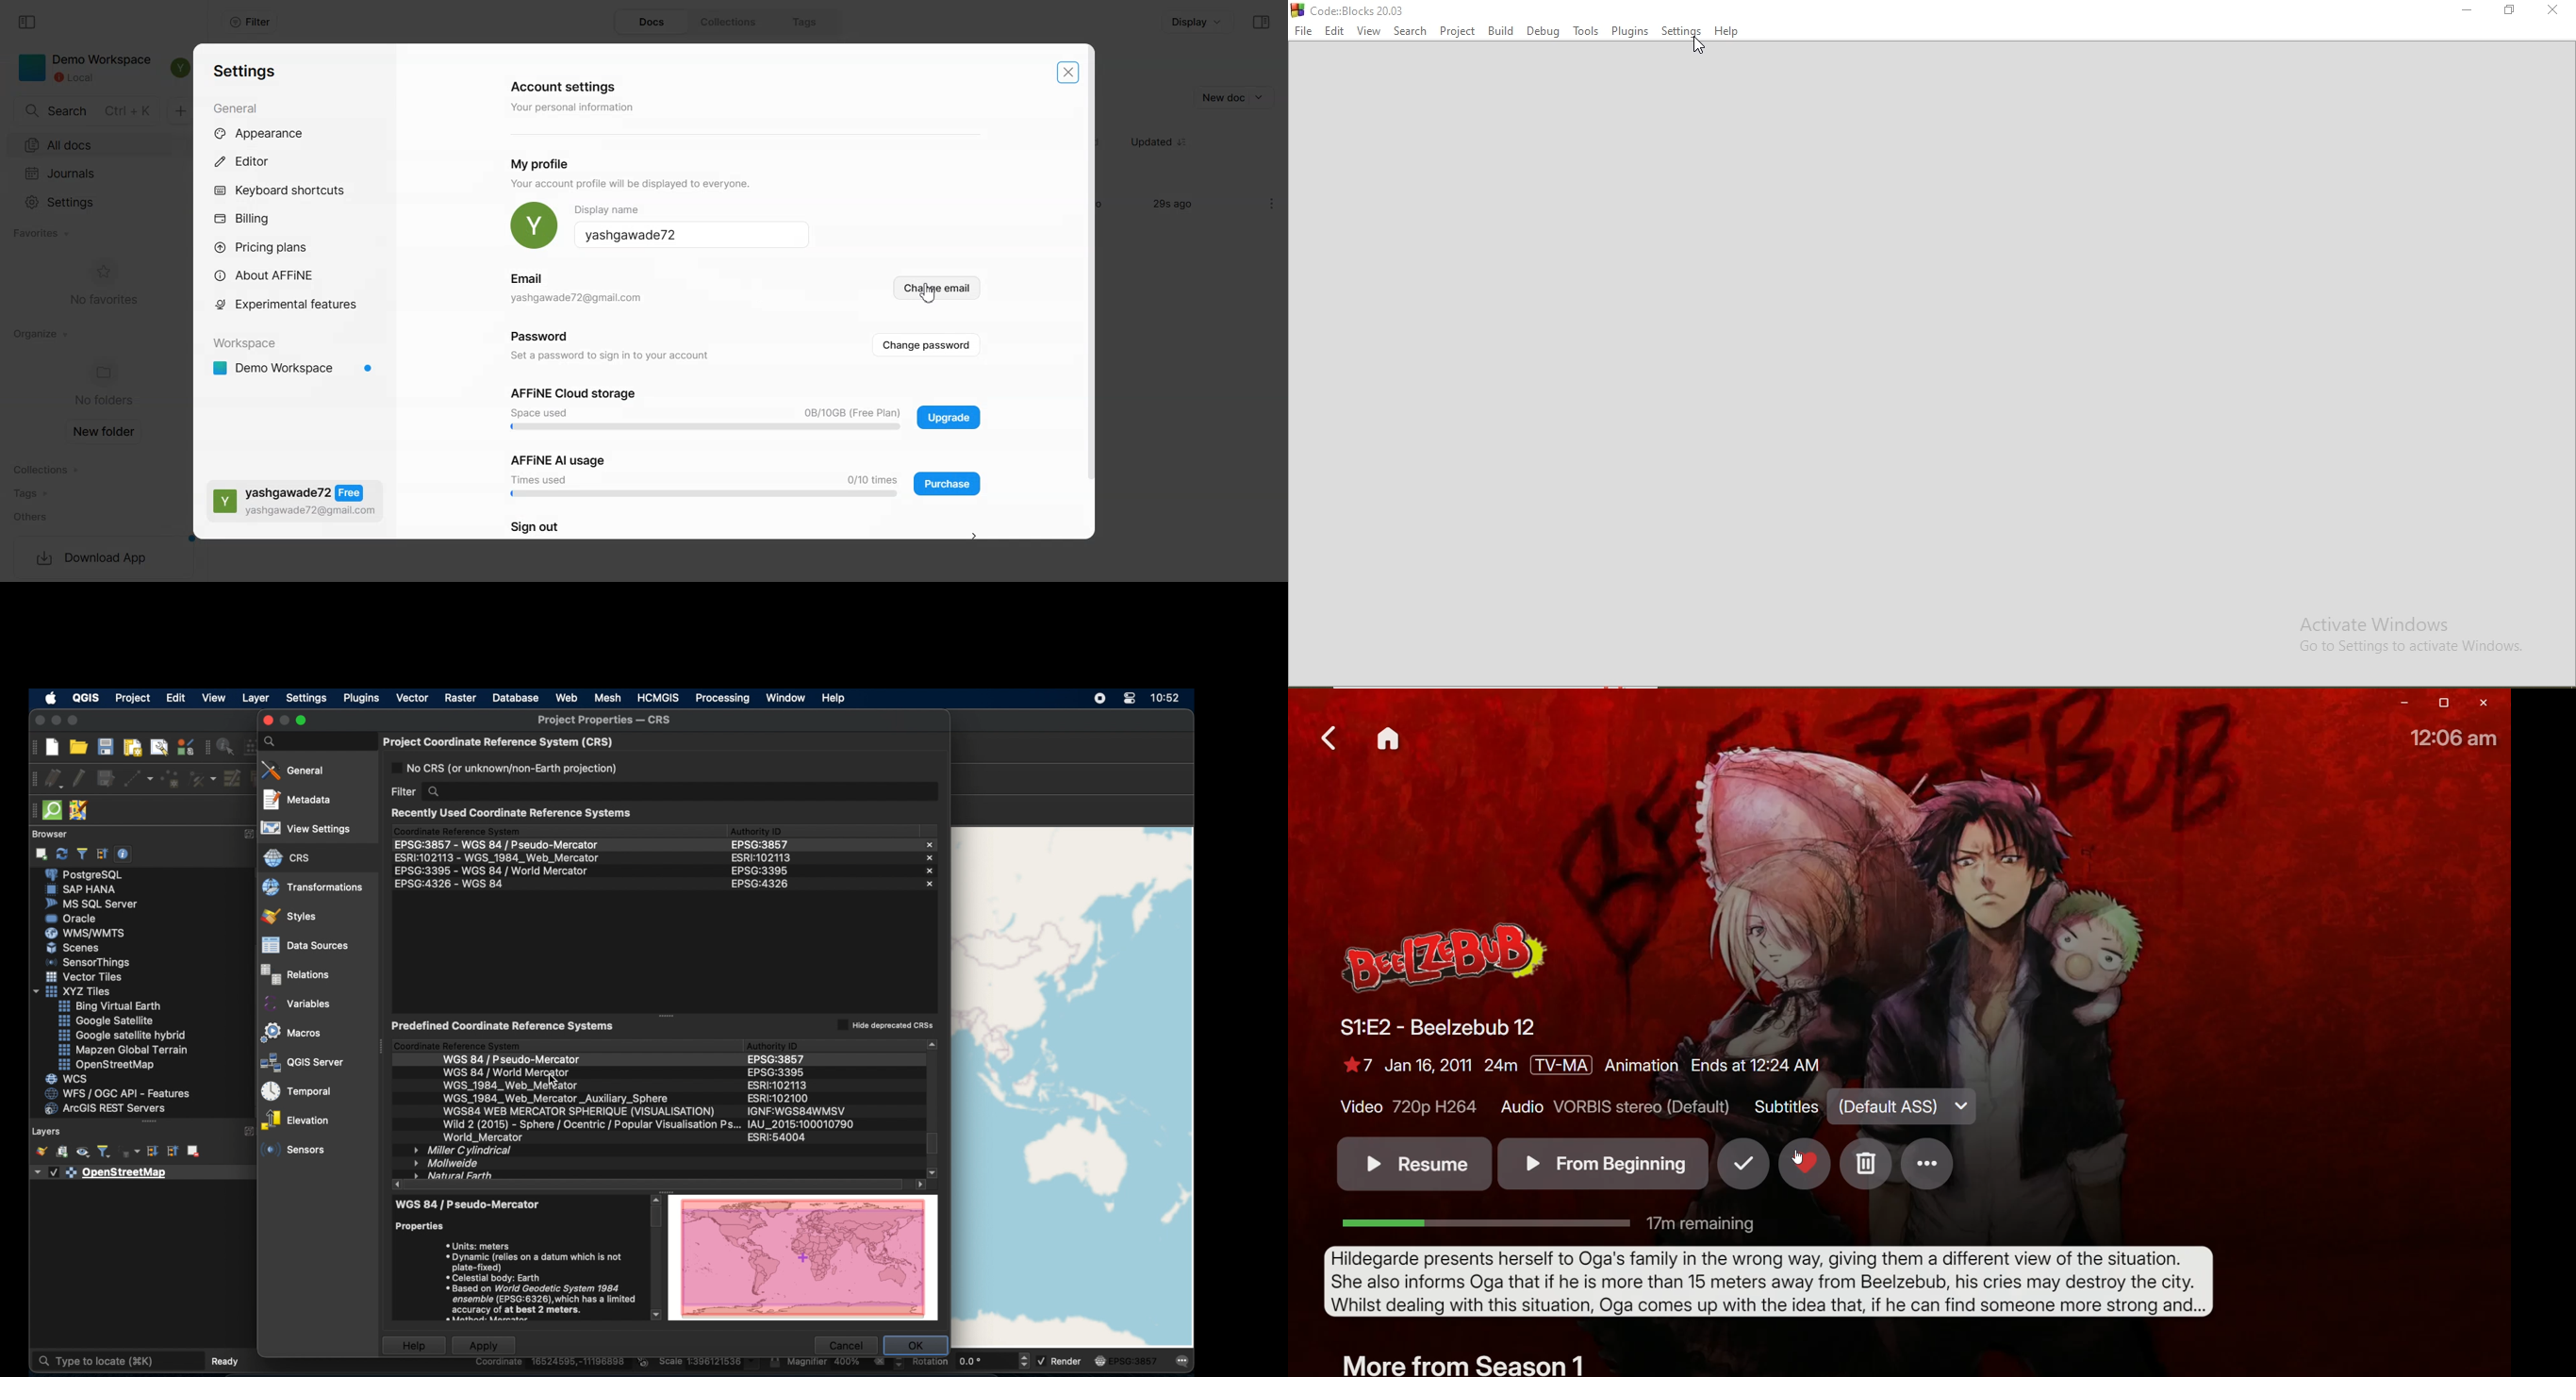 This screenshot has width=2576, height=1400. What do you see at coordinates (246, 72) in the screenshot?
I see `settings` at bounding box center [246, 72].